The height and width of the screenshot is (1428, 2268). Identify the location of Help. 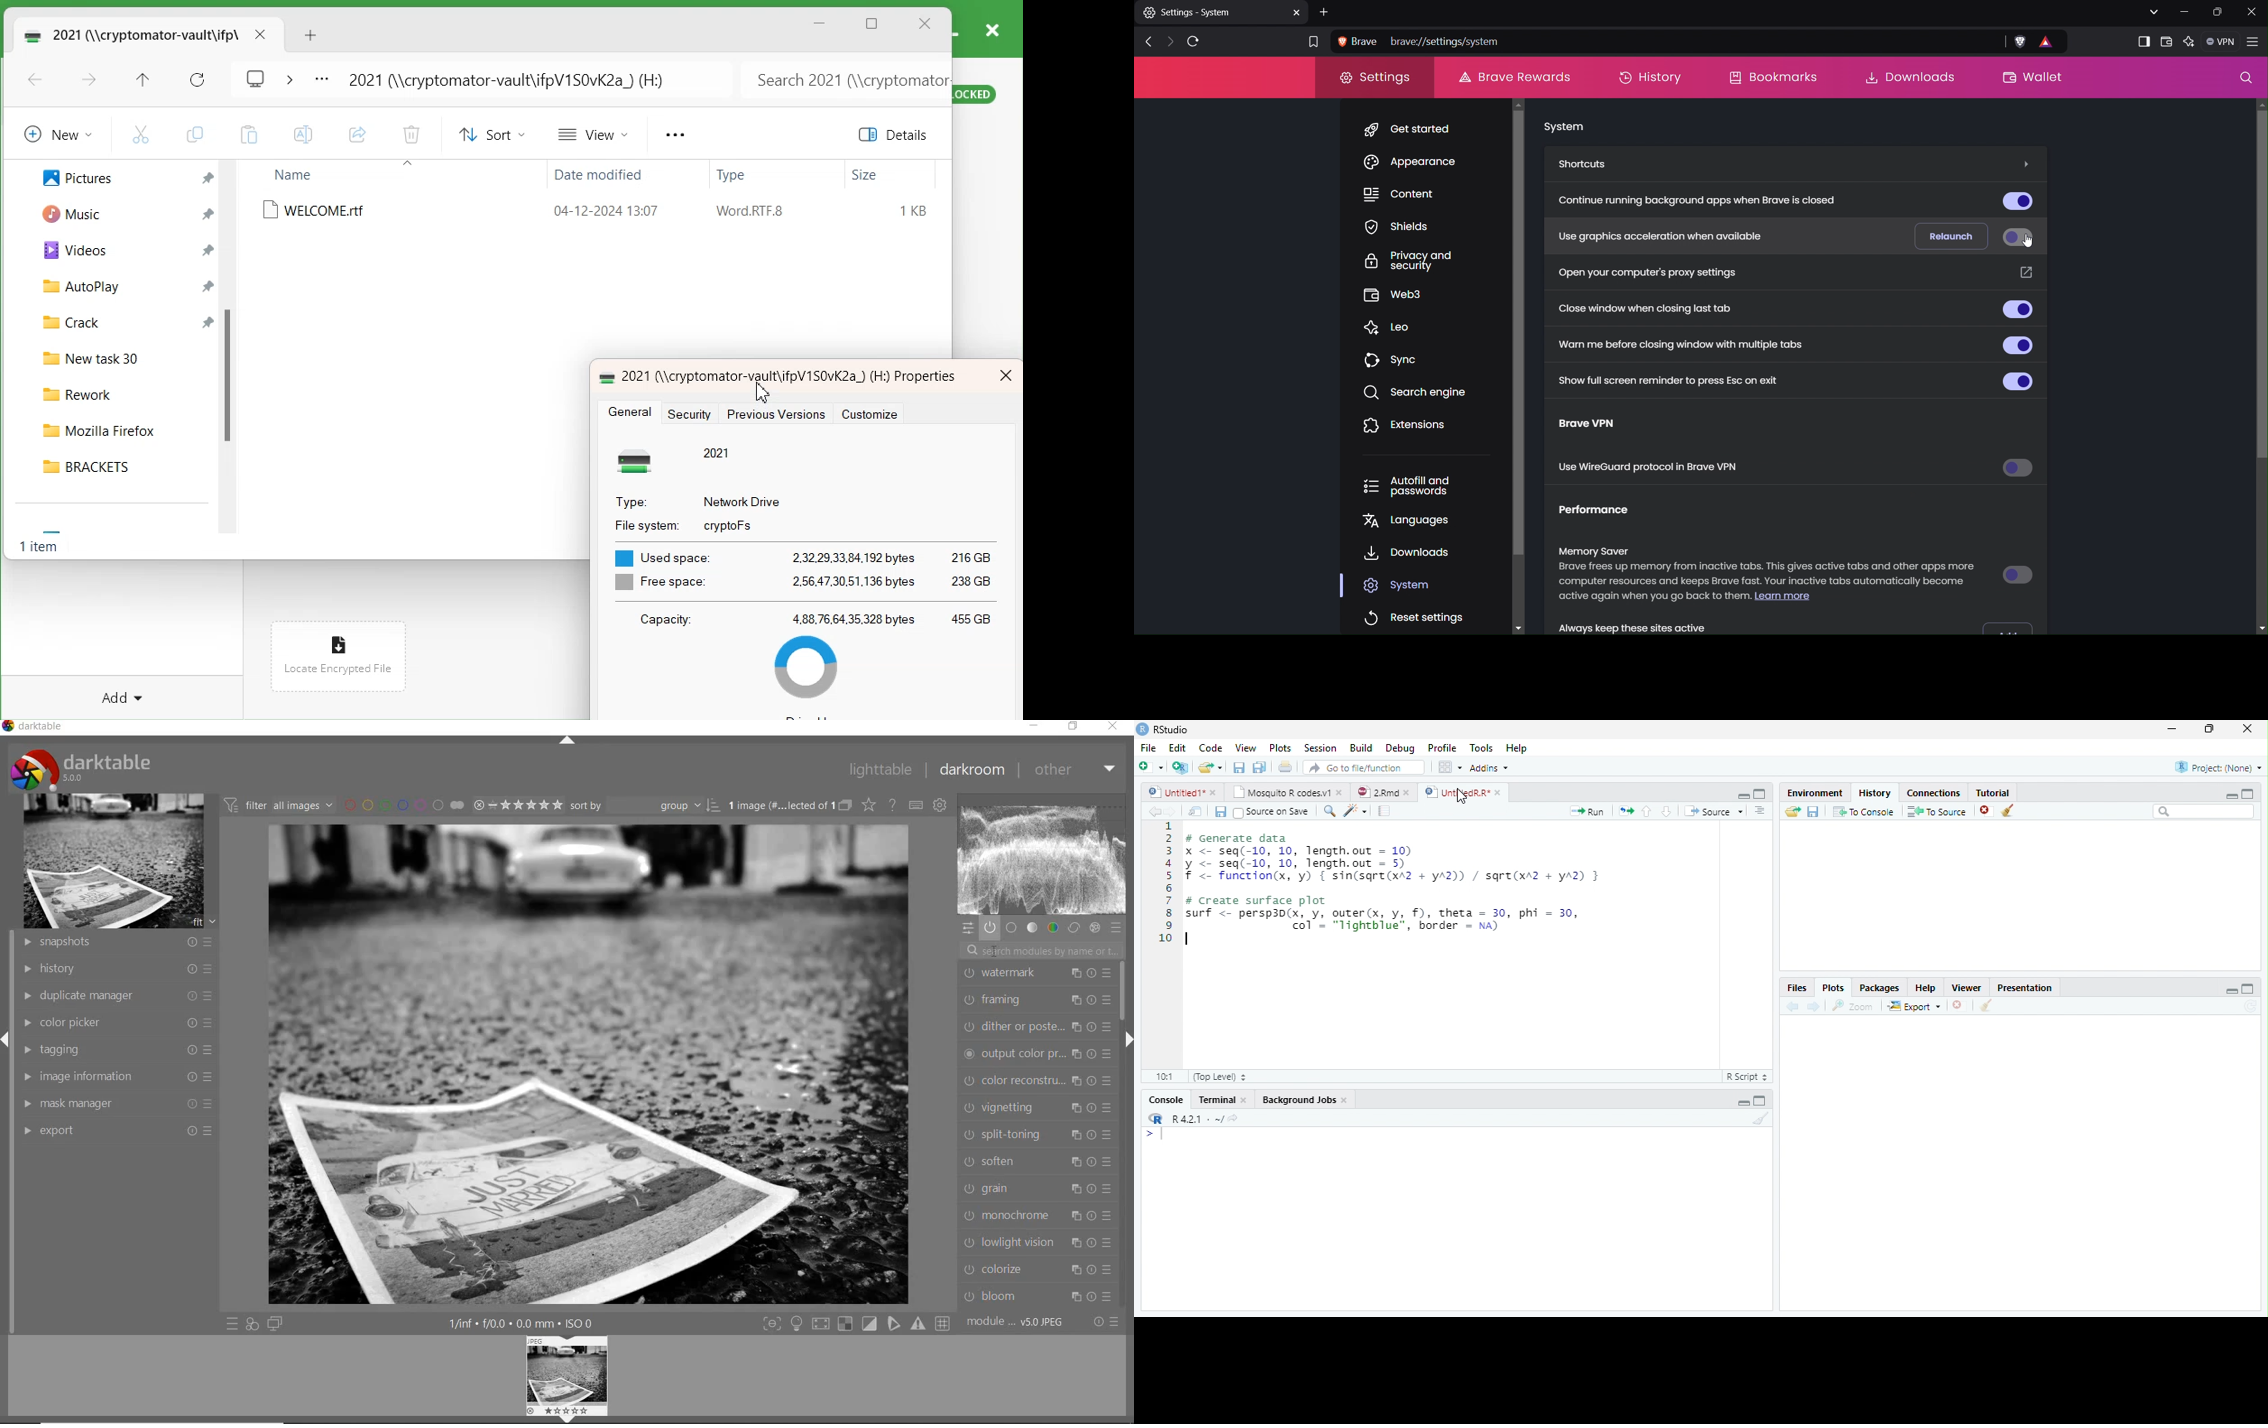
(1926, 987).